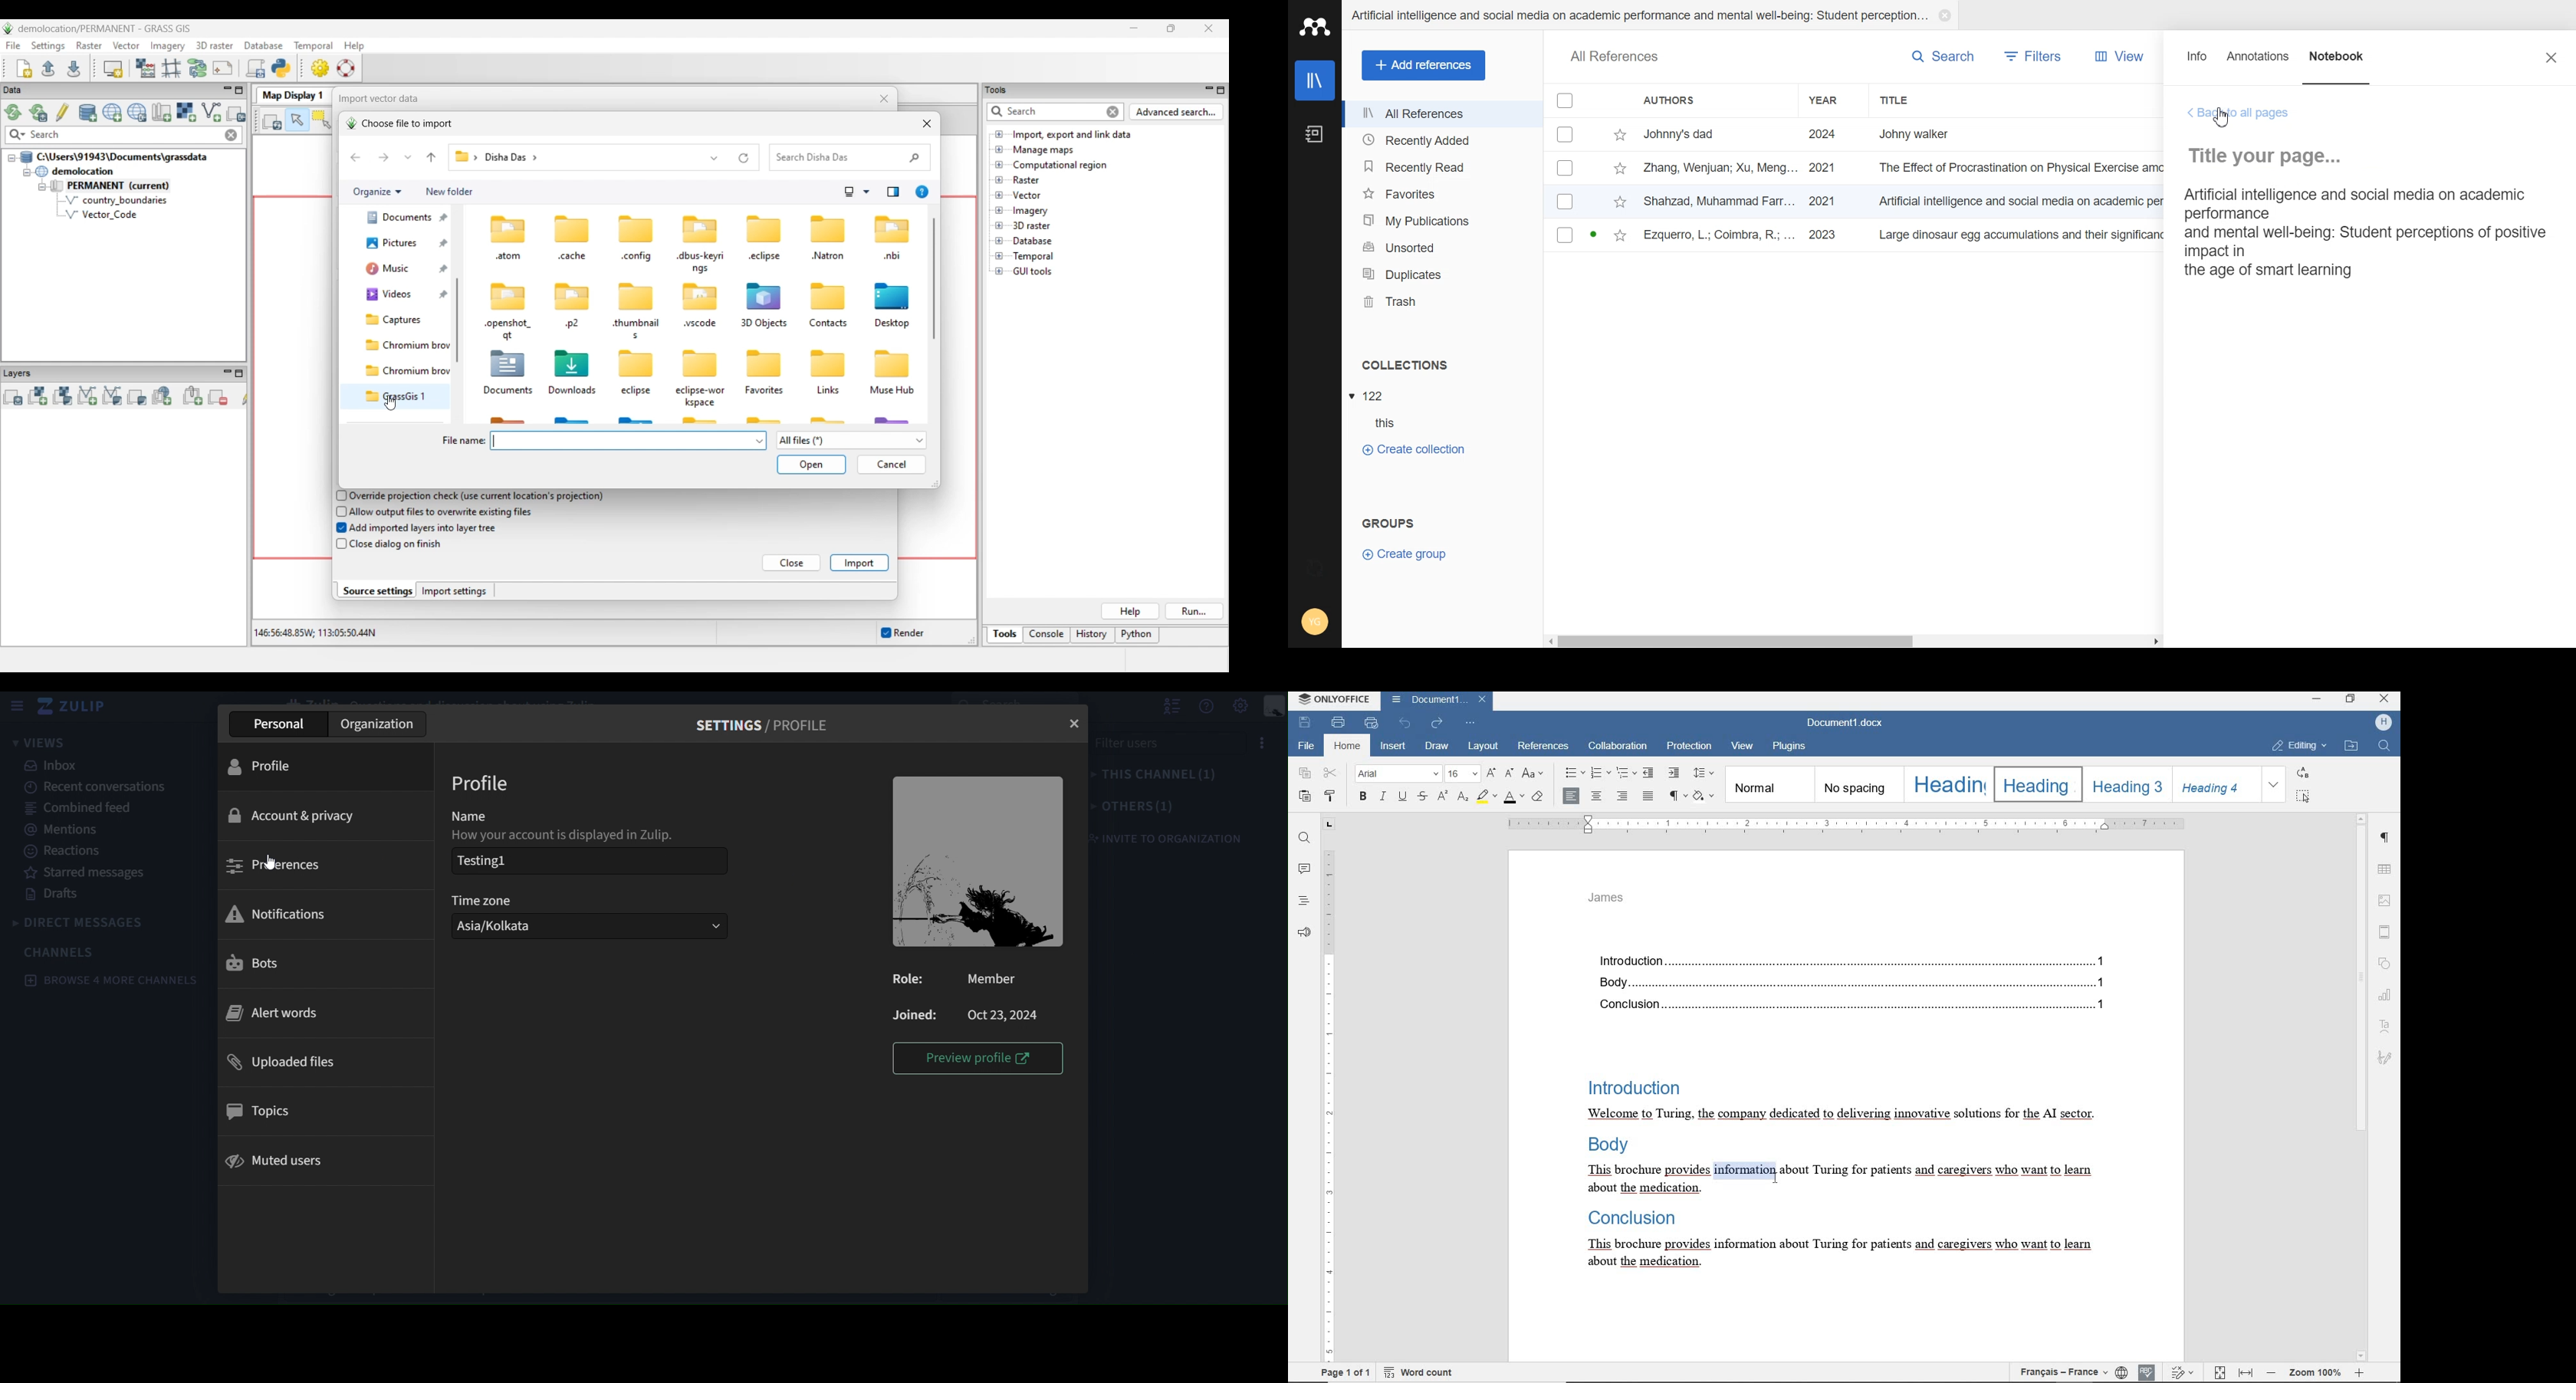 Image resolution: width=2576 pixels, height=1400 pixels. Describe the element at coordinates (2386, 868) in the screenshot. I see `TABLE` at that location.